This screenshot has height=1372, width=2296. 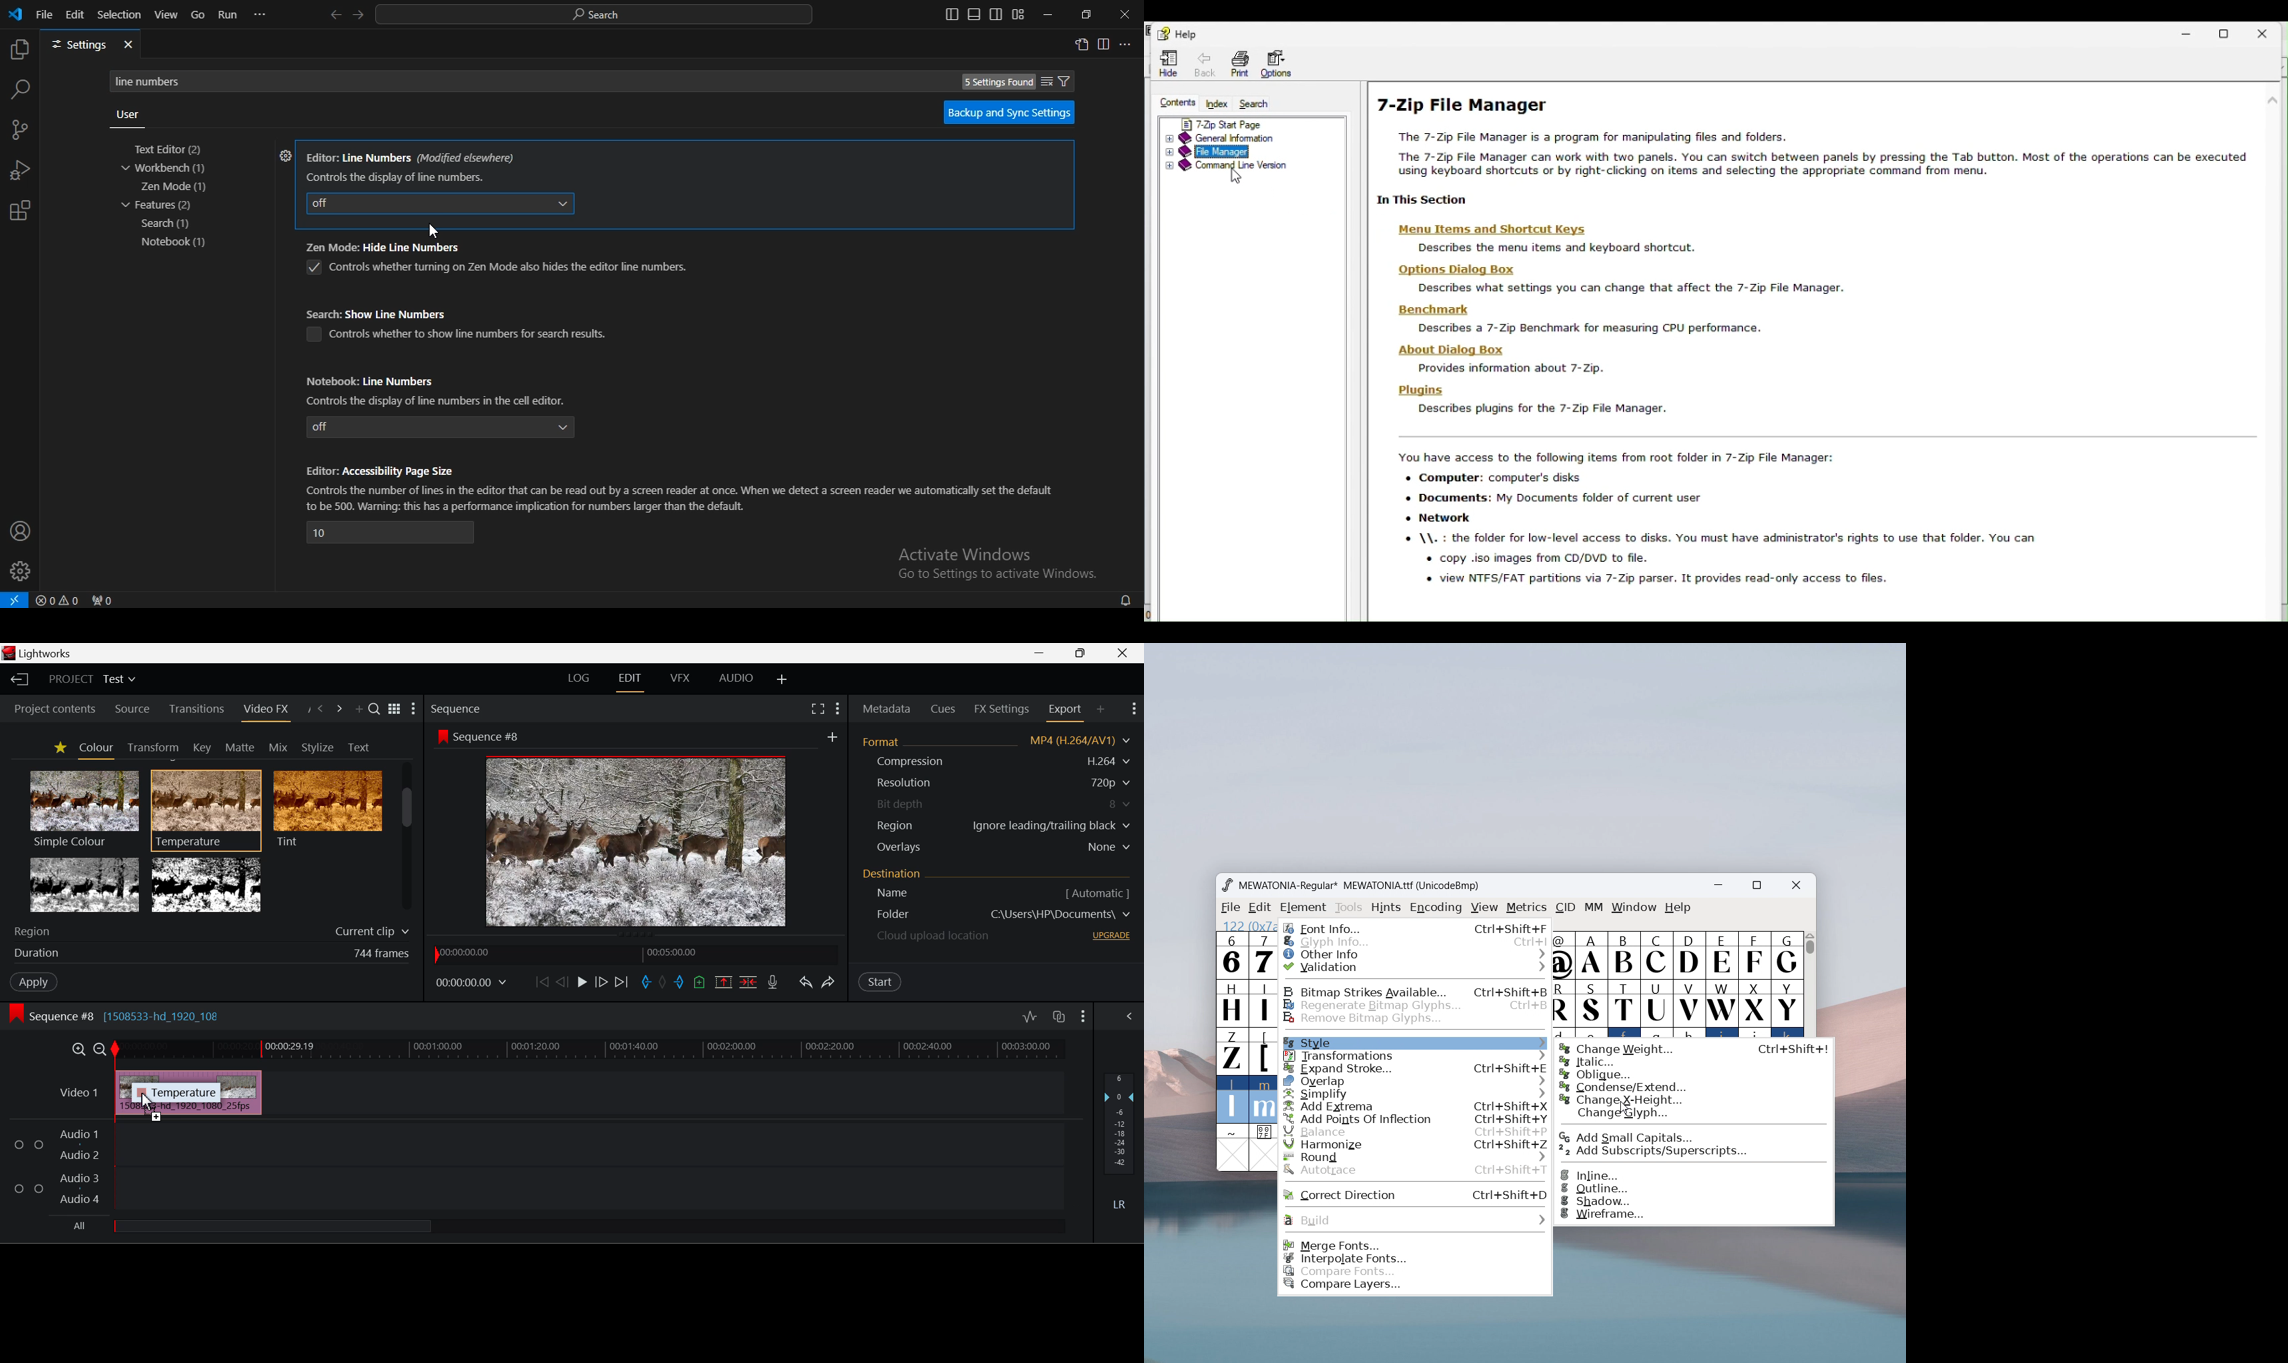 What do you see at coordinates (804, 982) in the screenshot?
I see `Undo` at bounding box center [804, 982].